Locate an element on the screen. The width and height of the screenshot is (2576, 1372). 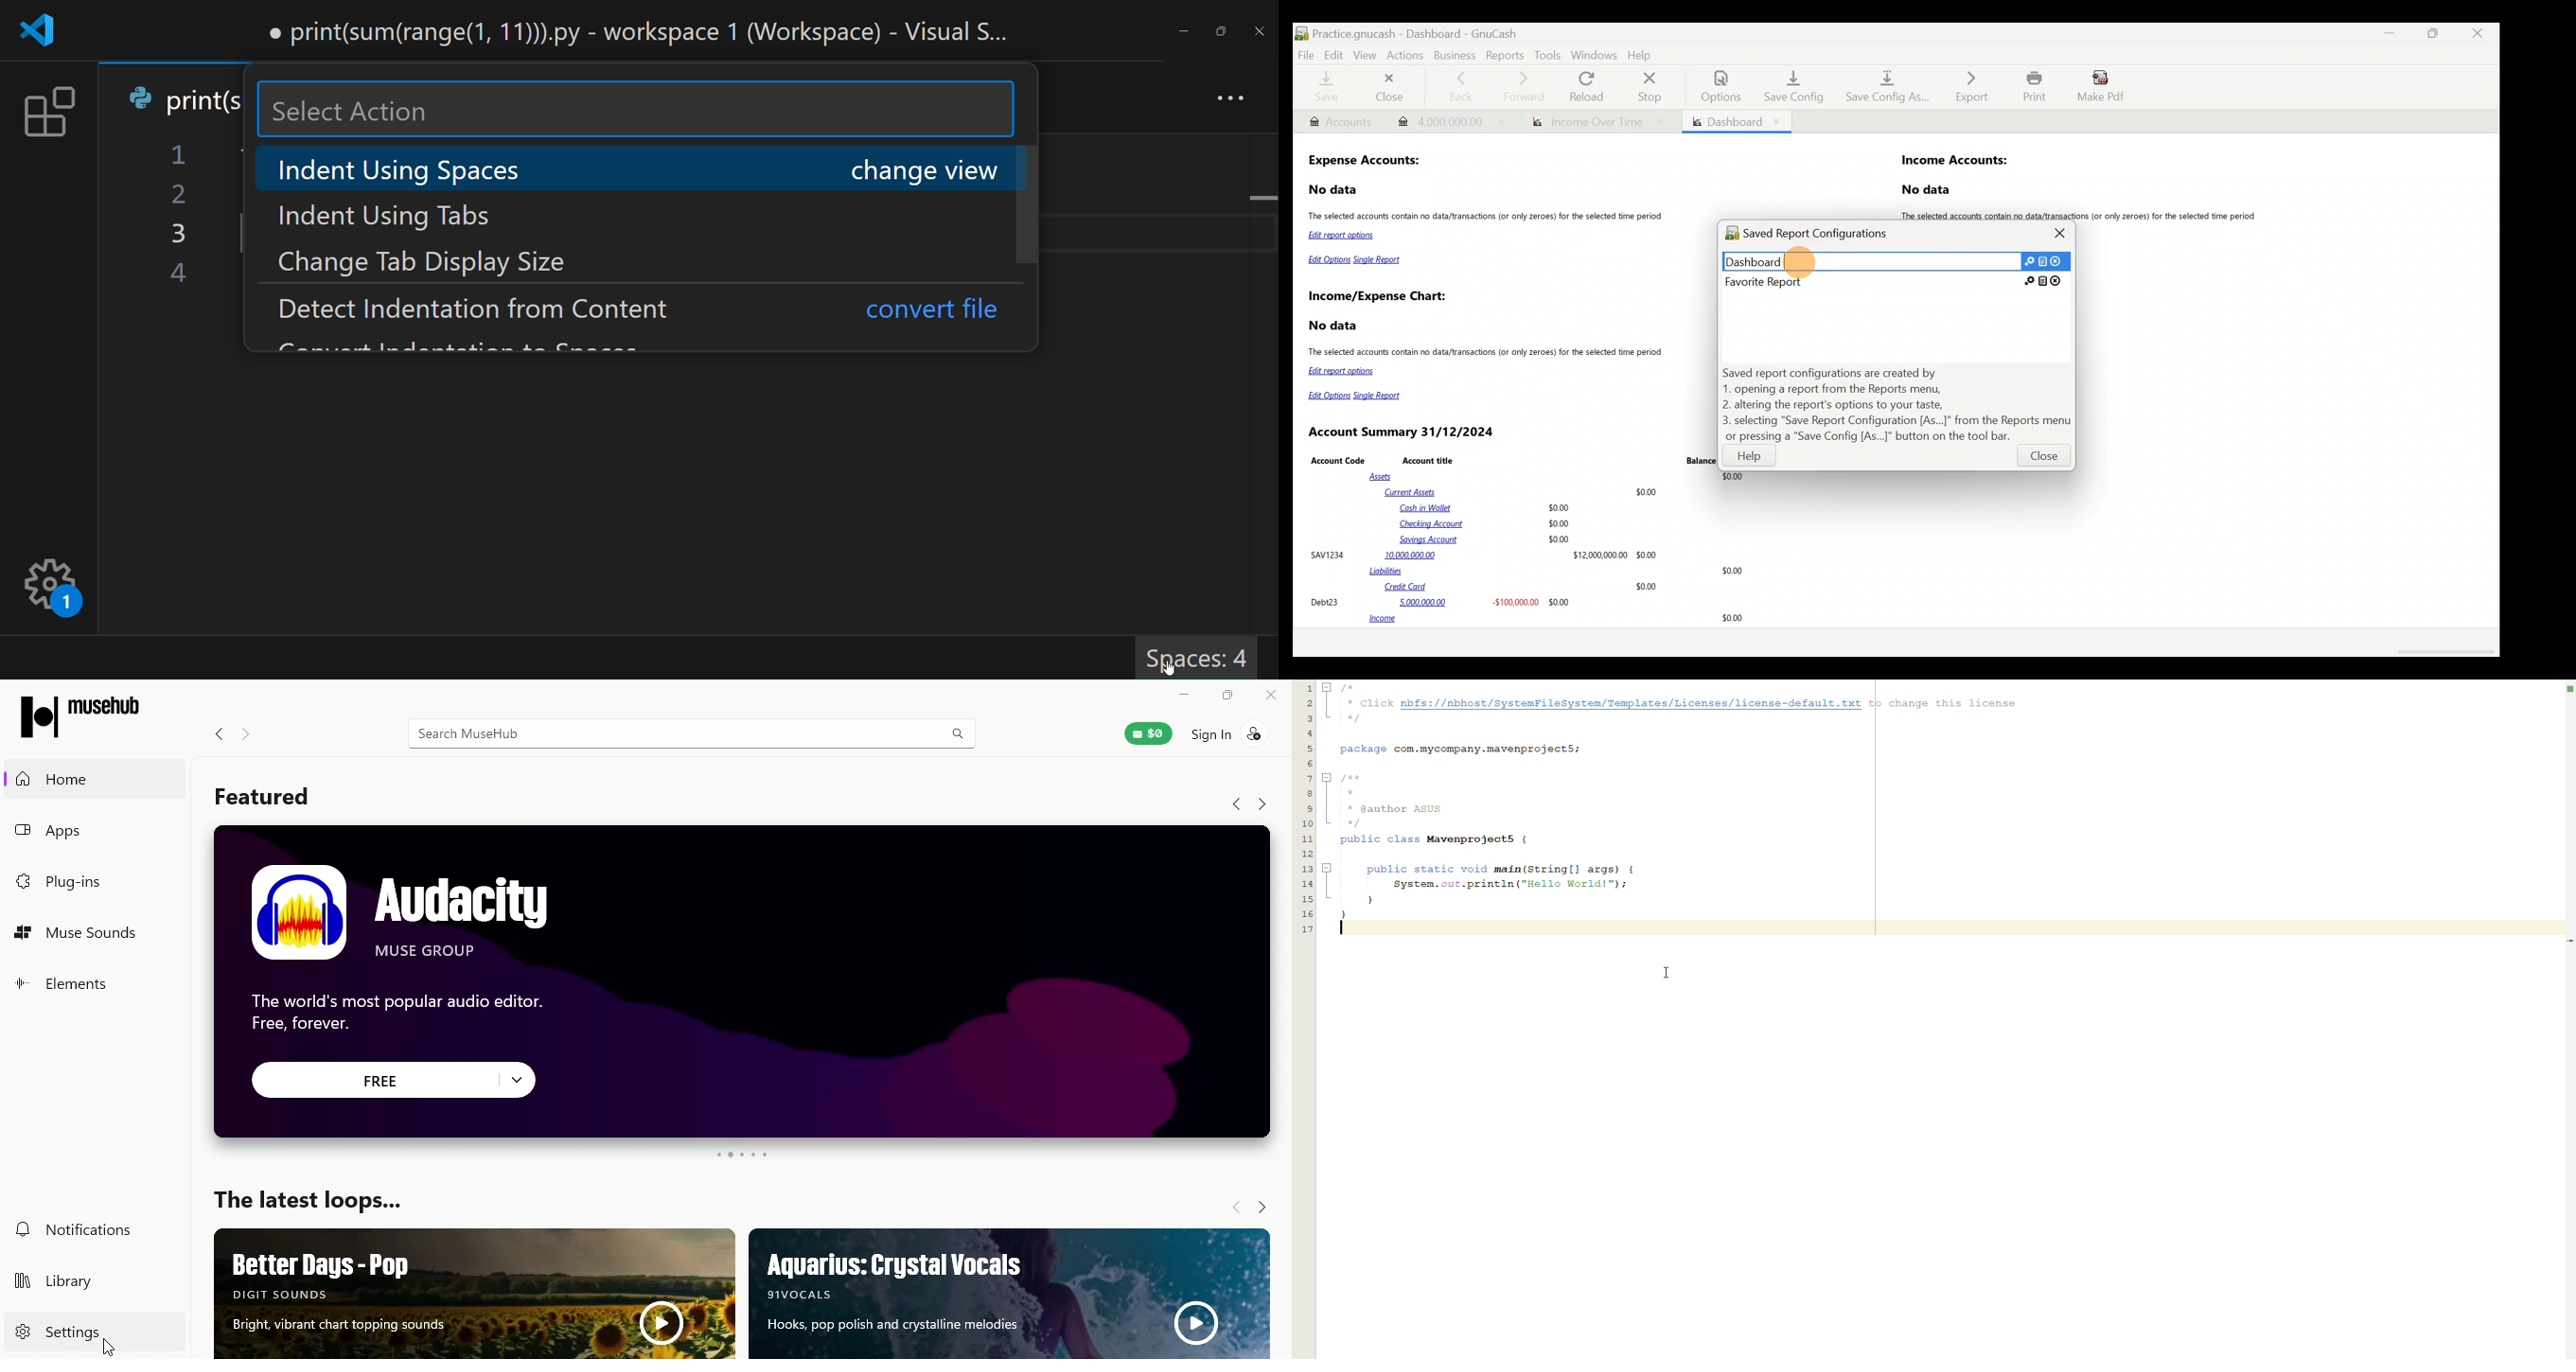
Maximize is located at coordinates (1224, 695).